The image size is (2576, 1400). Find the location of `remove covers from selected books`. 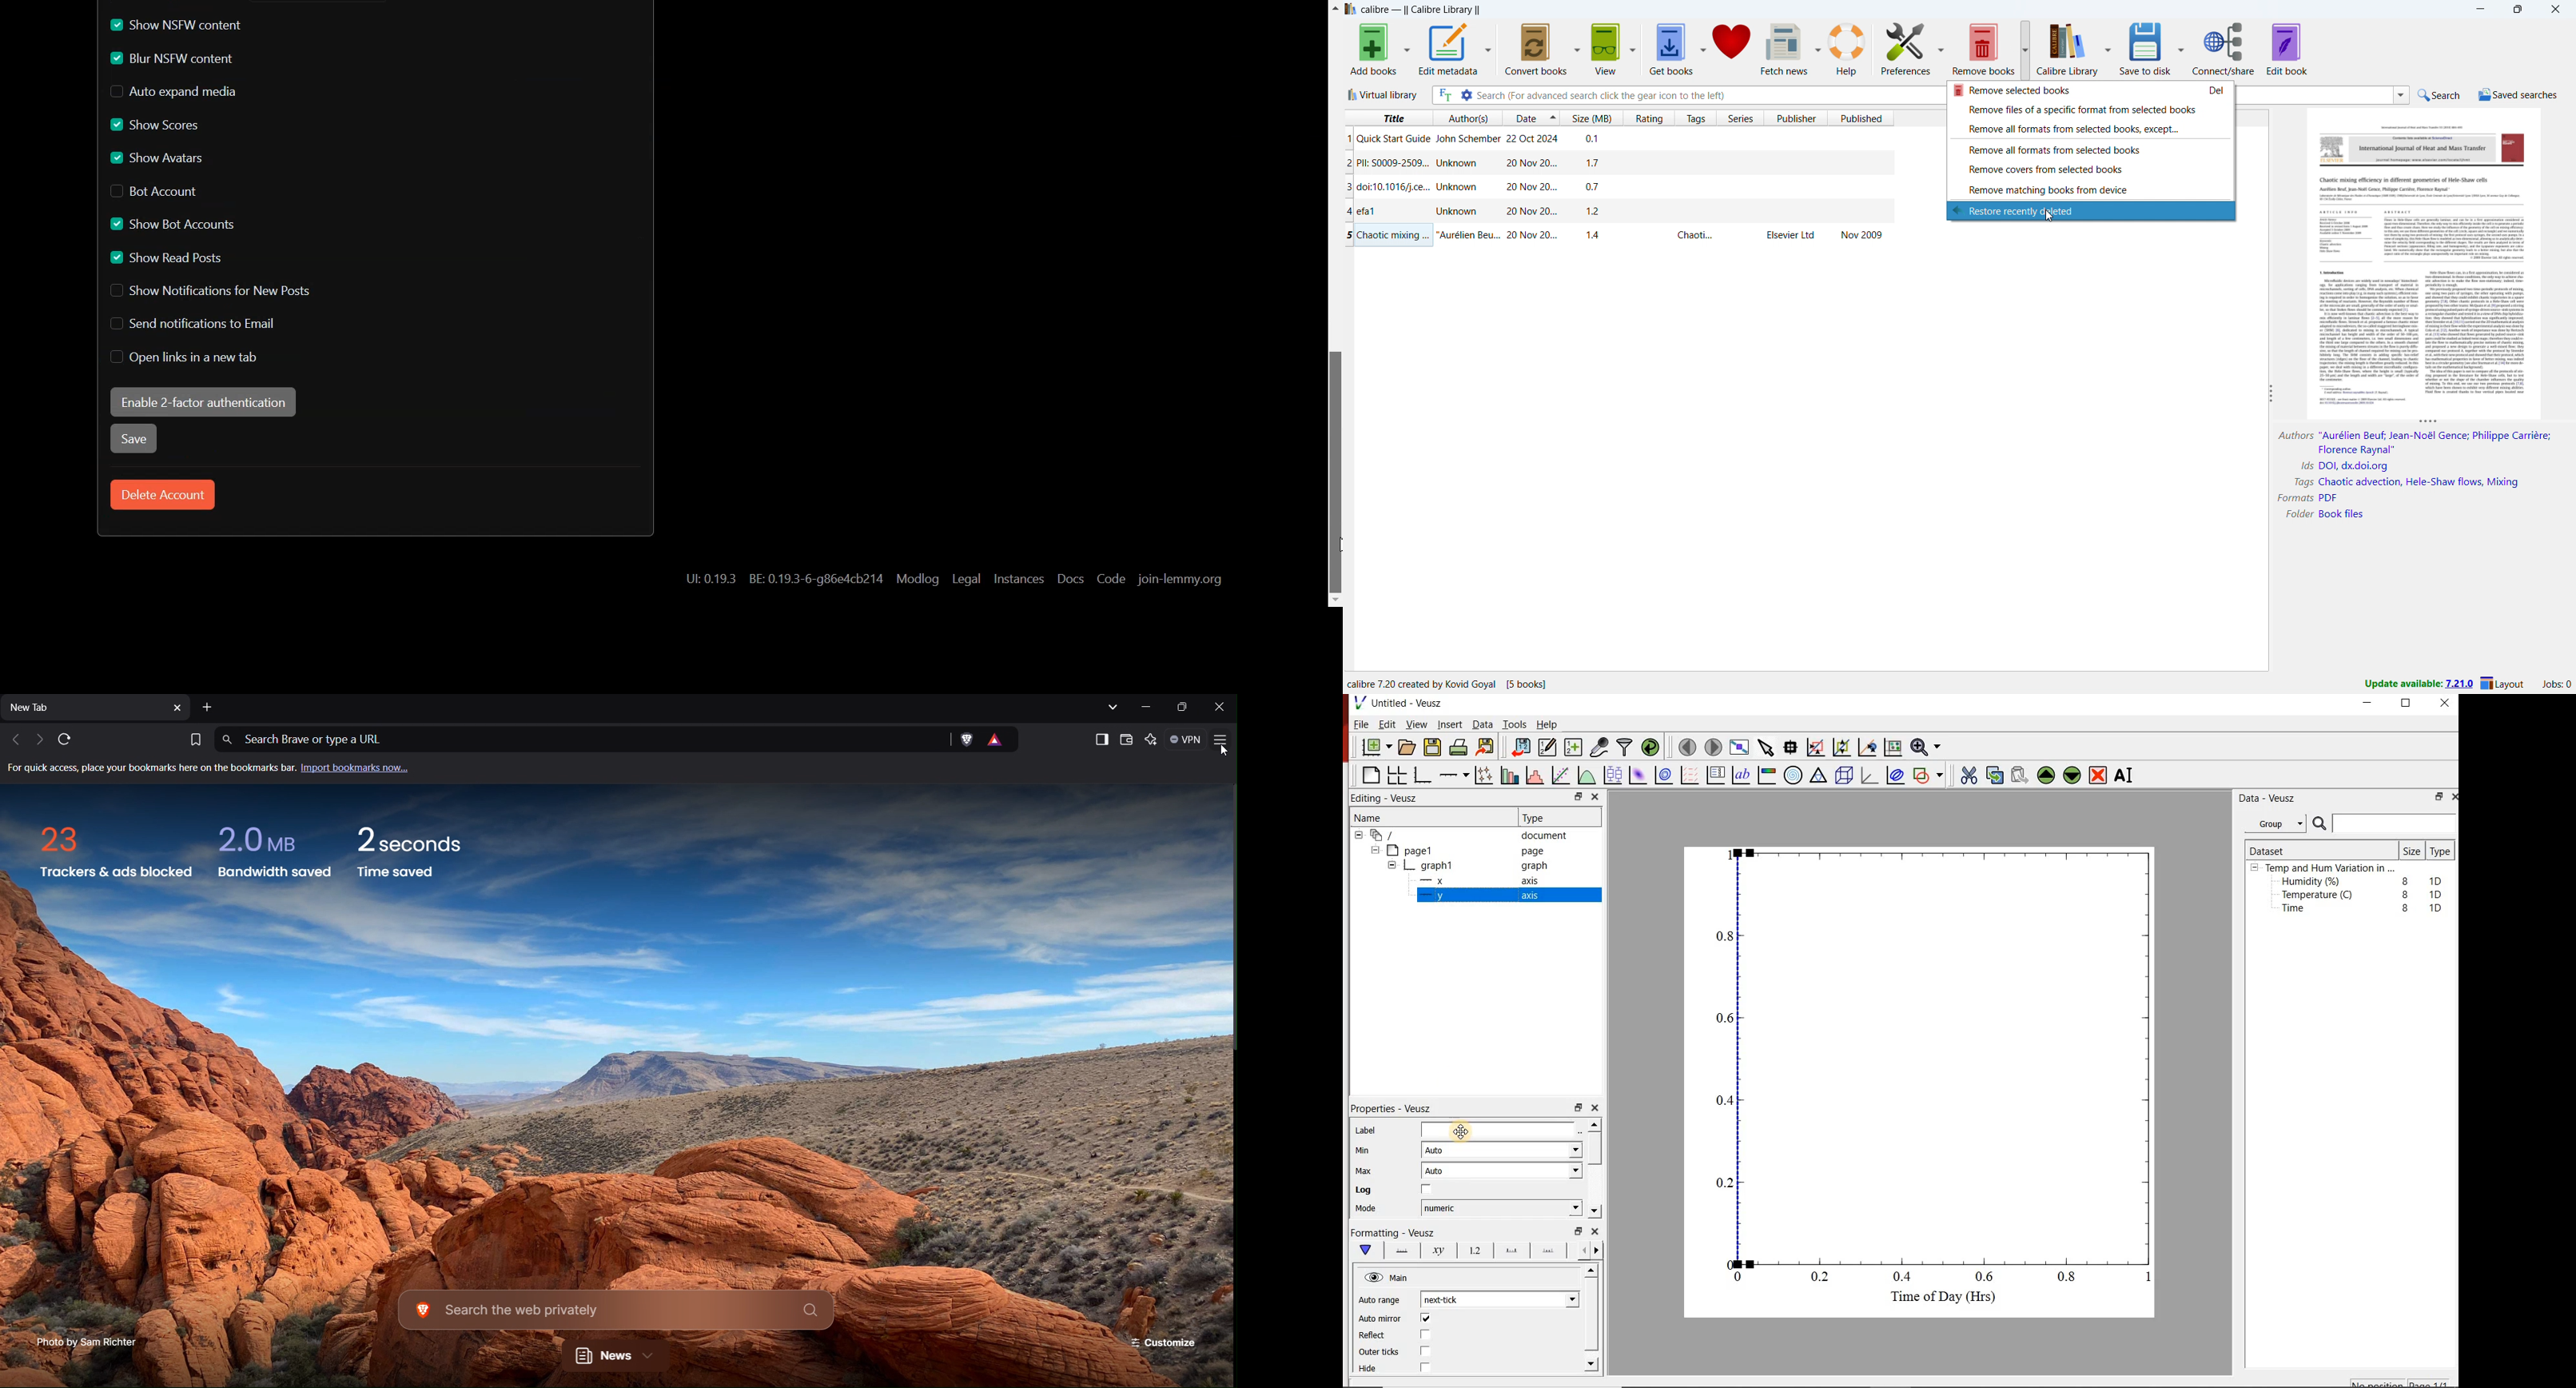

remove covers from selected books is located at coordinates (2089, 170).